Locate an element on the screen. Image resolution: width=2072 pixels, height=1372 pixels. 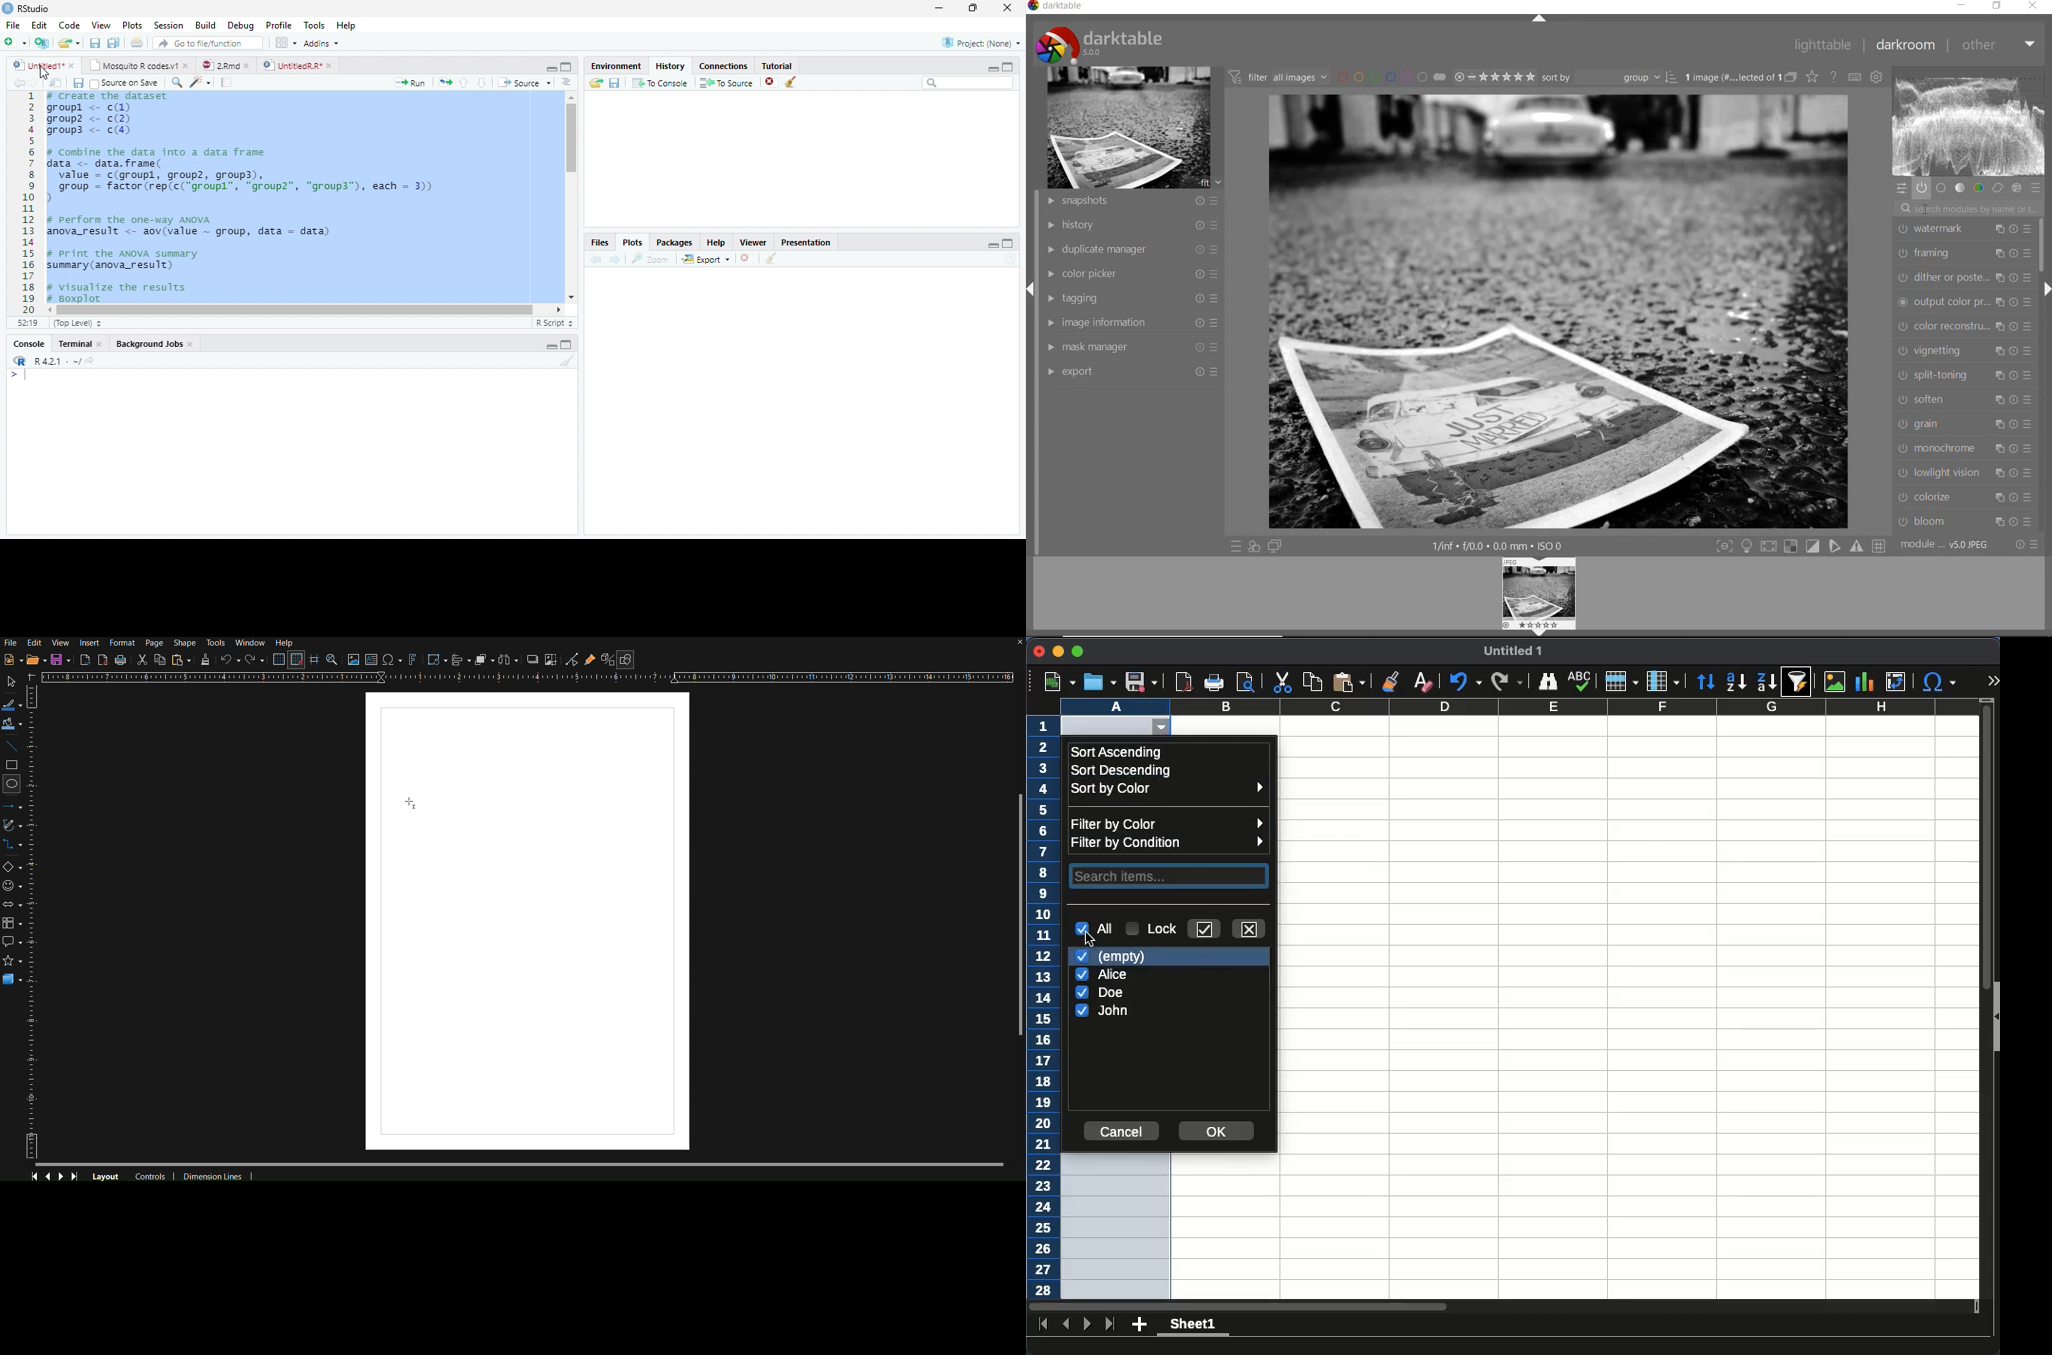
Export as PDF is located at coordinates (103, 659).